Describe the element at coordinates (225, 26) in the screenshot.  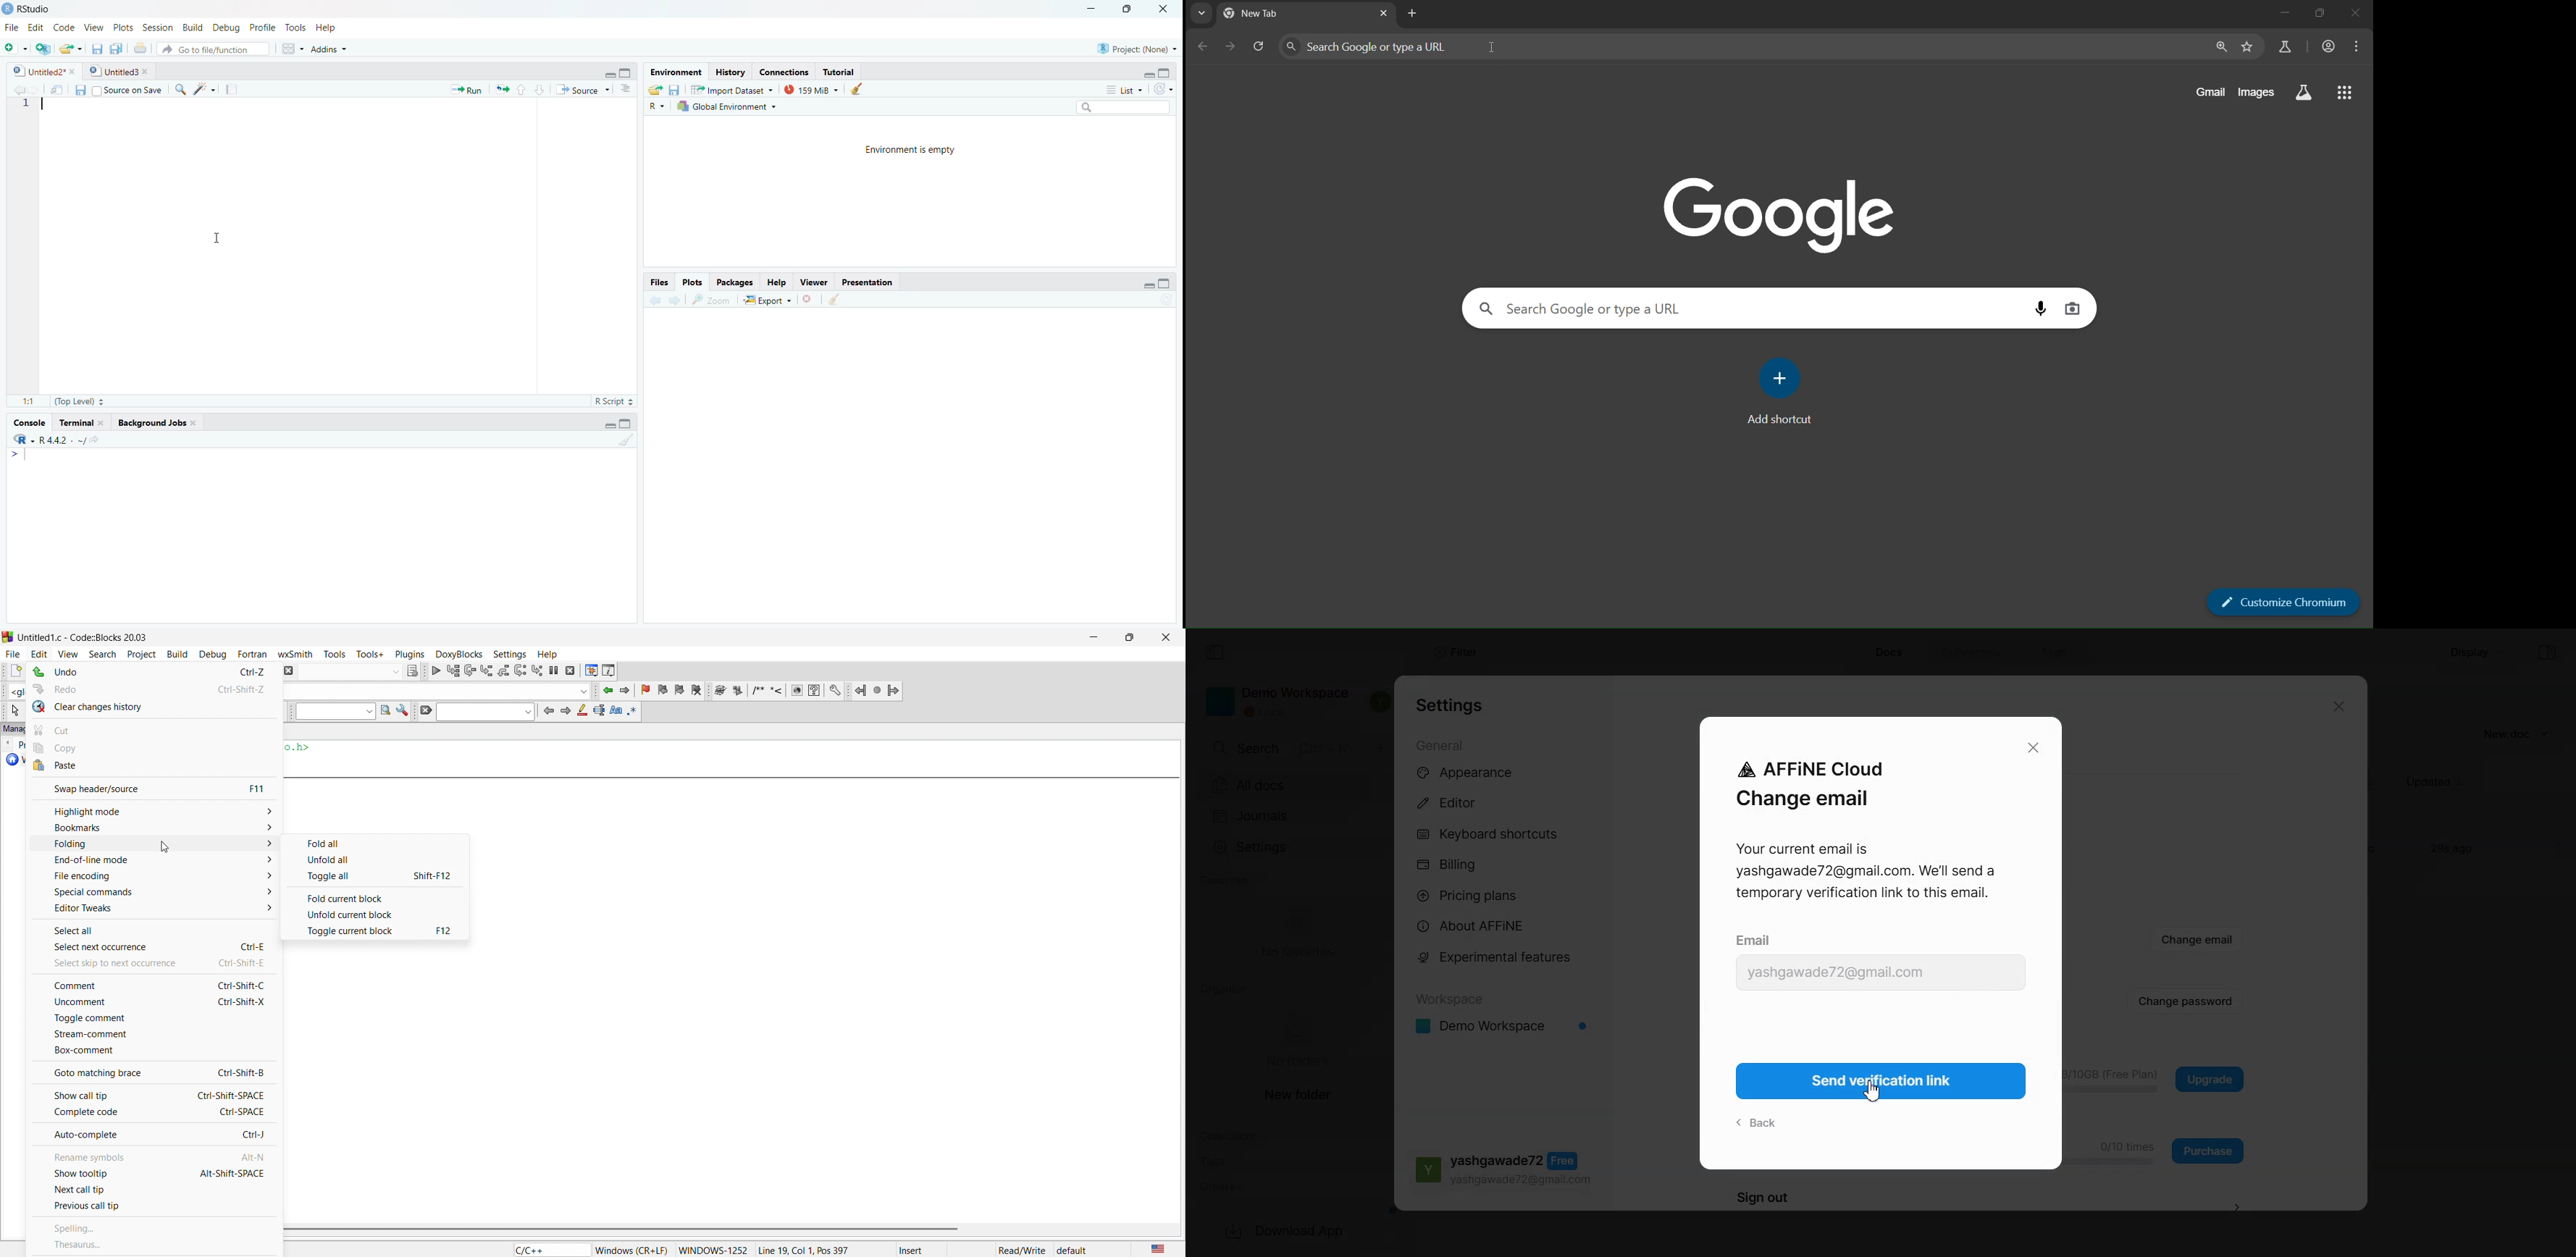
I see `Debug` at that location.